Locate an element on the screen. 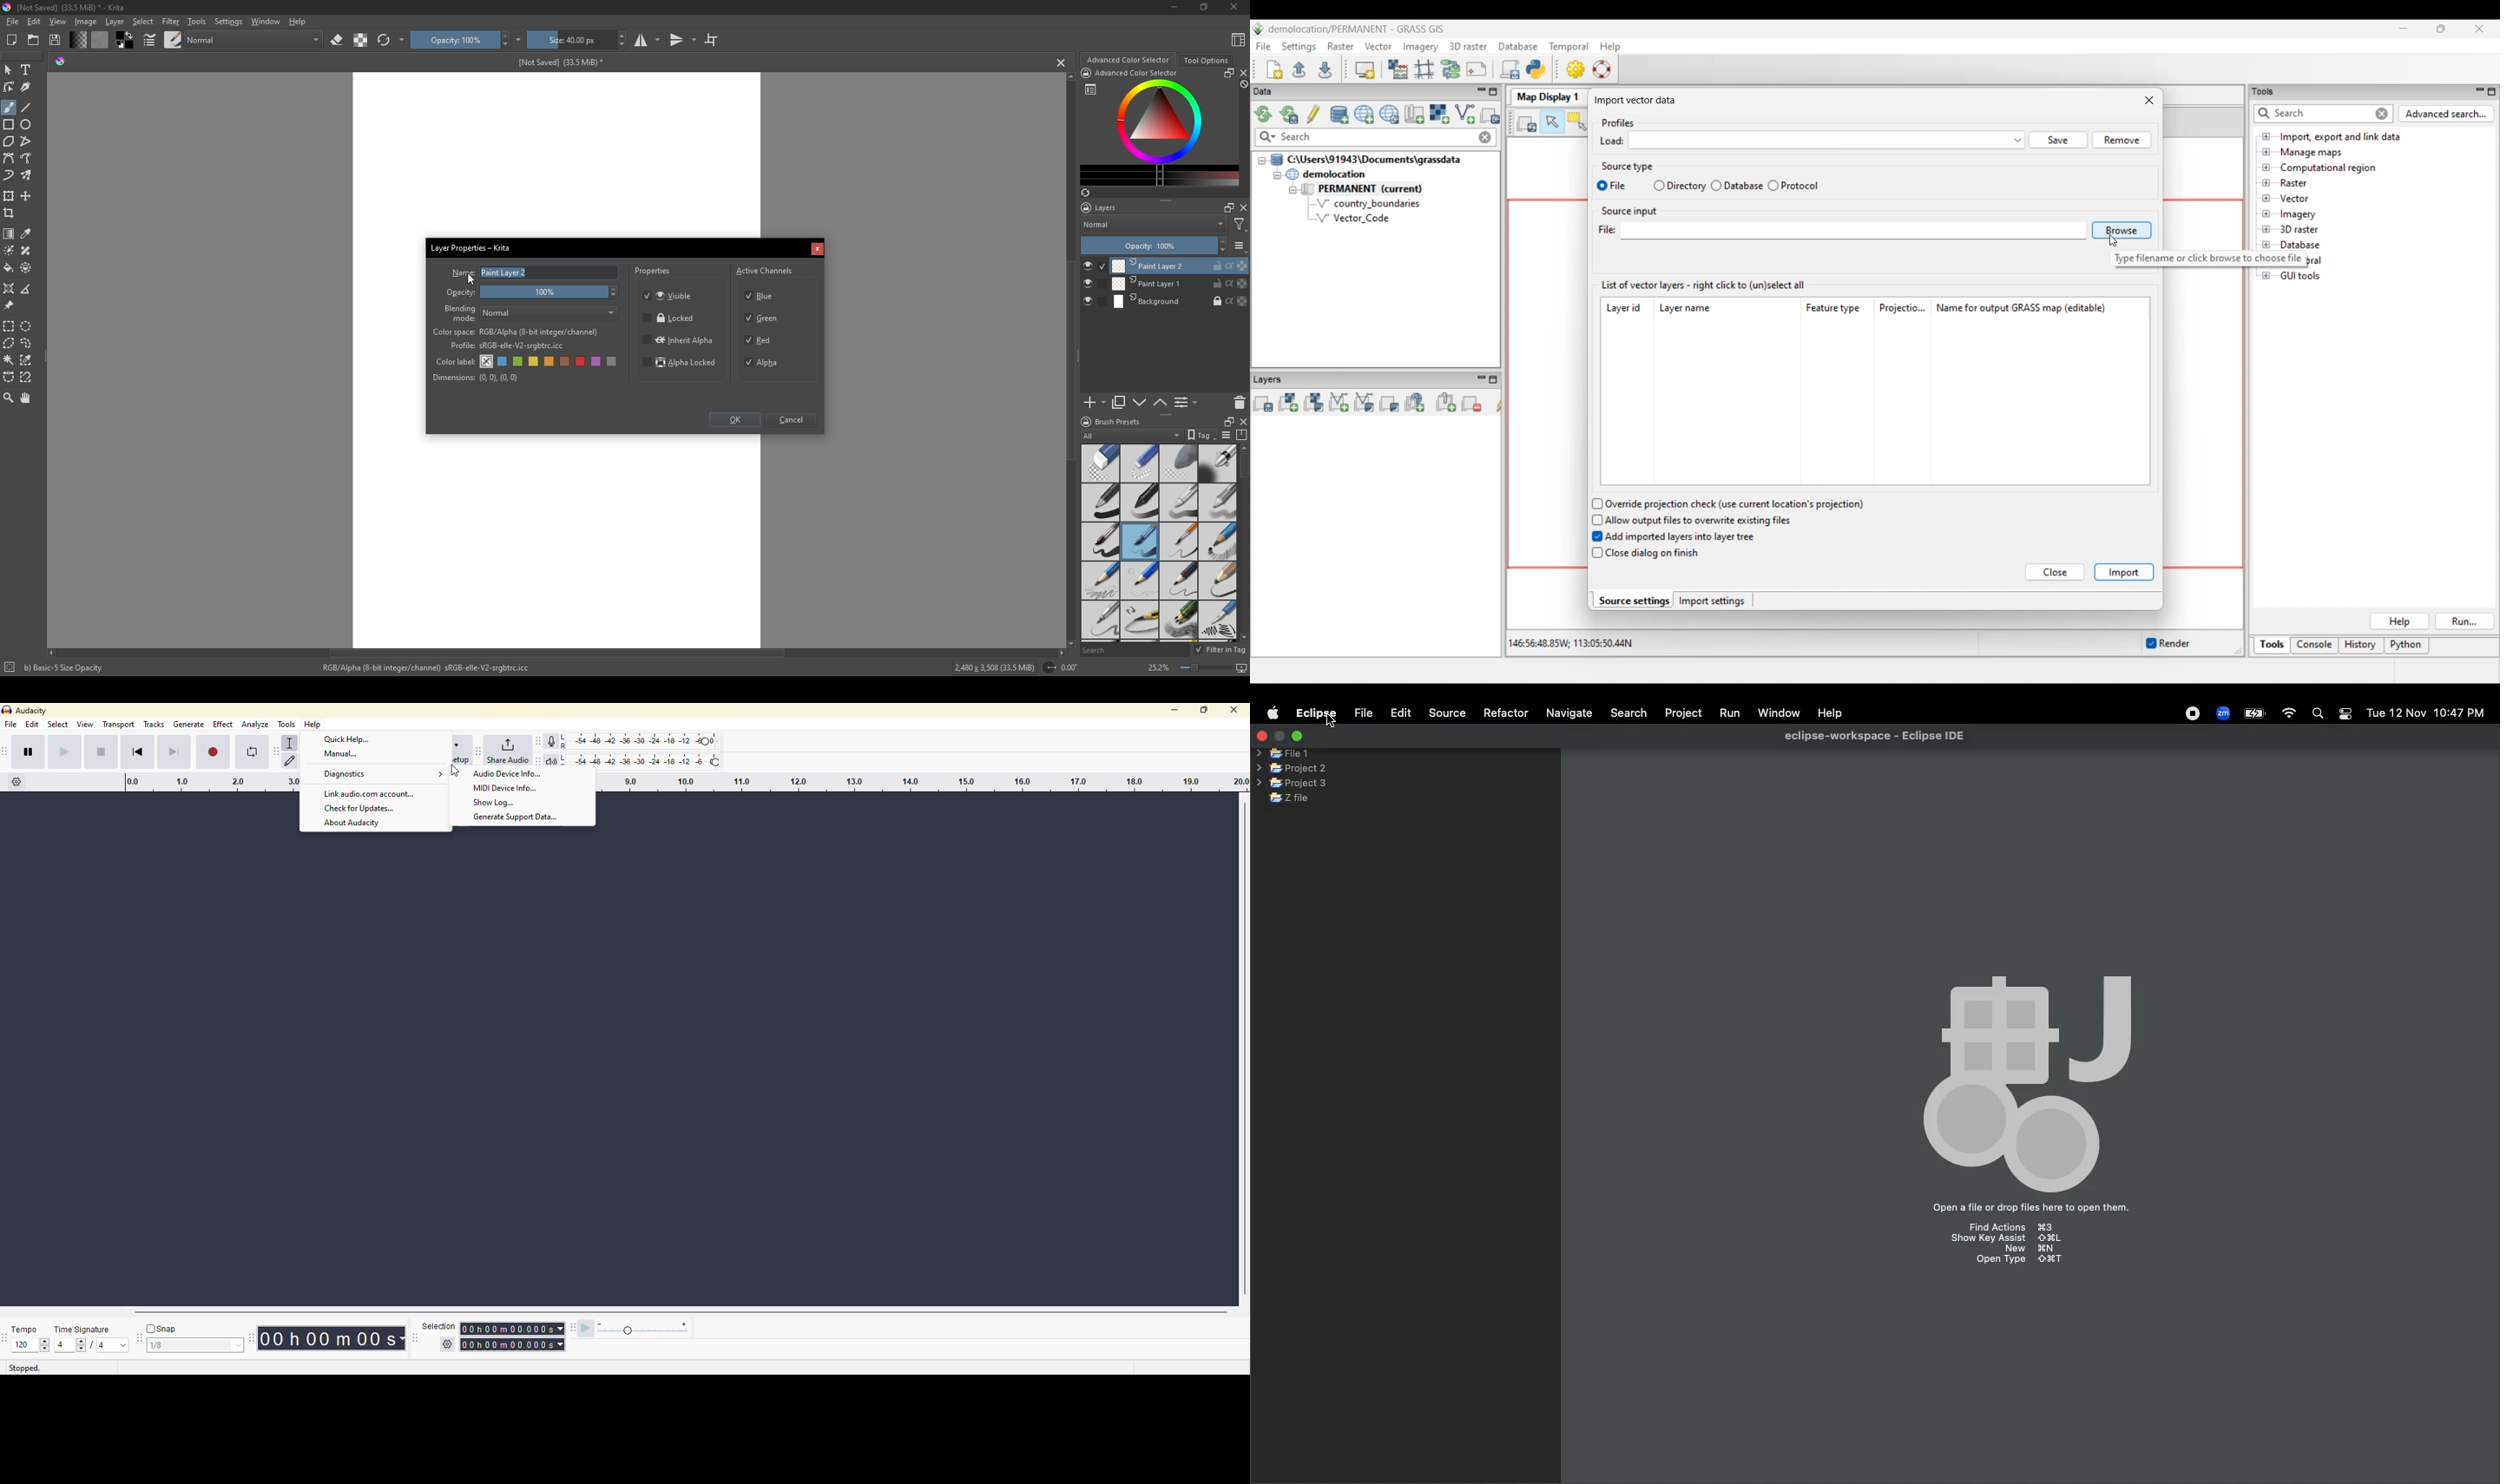 This screenshot has height=1484, width=2520. value is located at coordinates (24, 1345).